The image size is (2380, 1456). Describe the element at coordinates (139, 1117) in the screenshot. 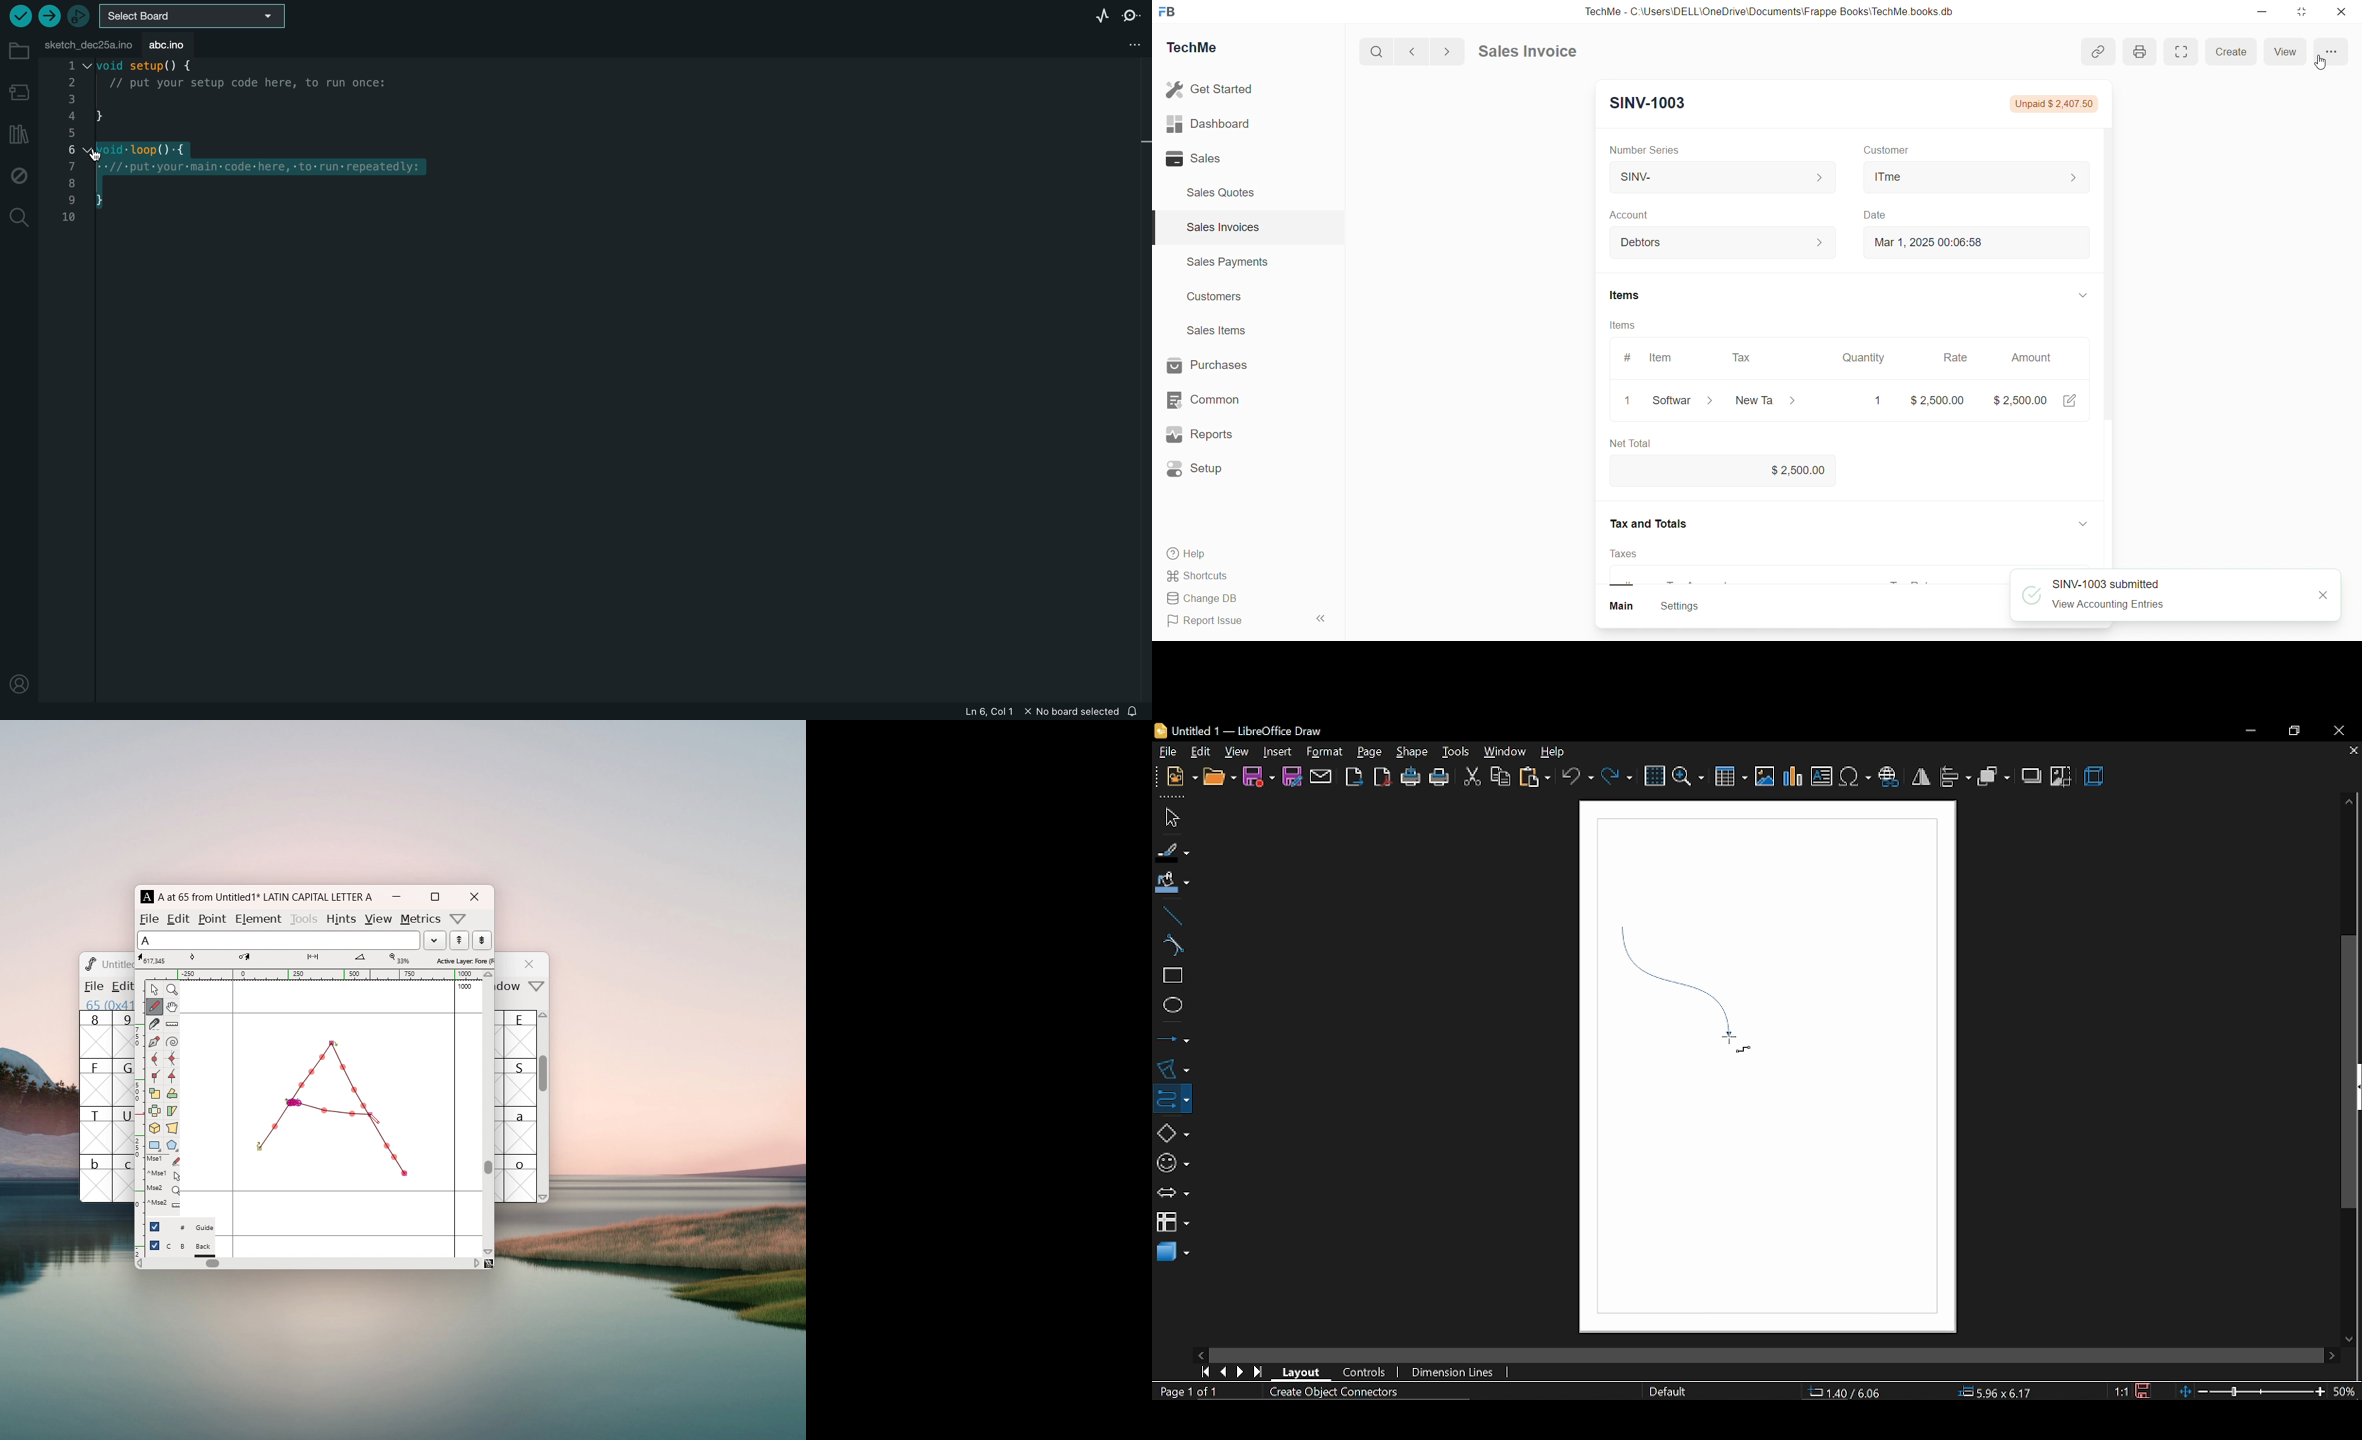

I see `vertical ruler` at that location.